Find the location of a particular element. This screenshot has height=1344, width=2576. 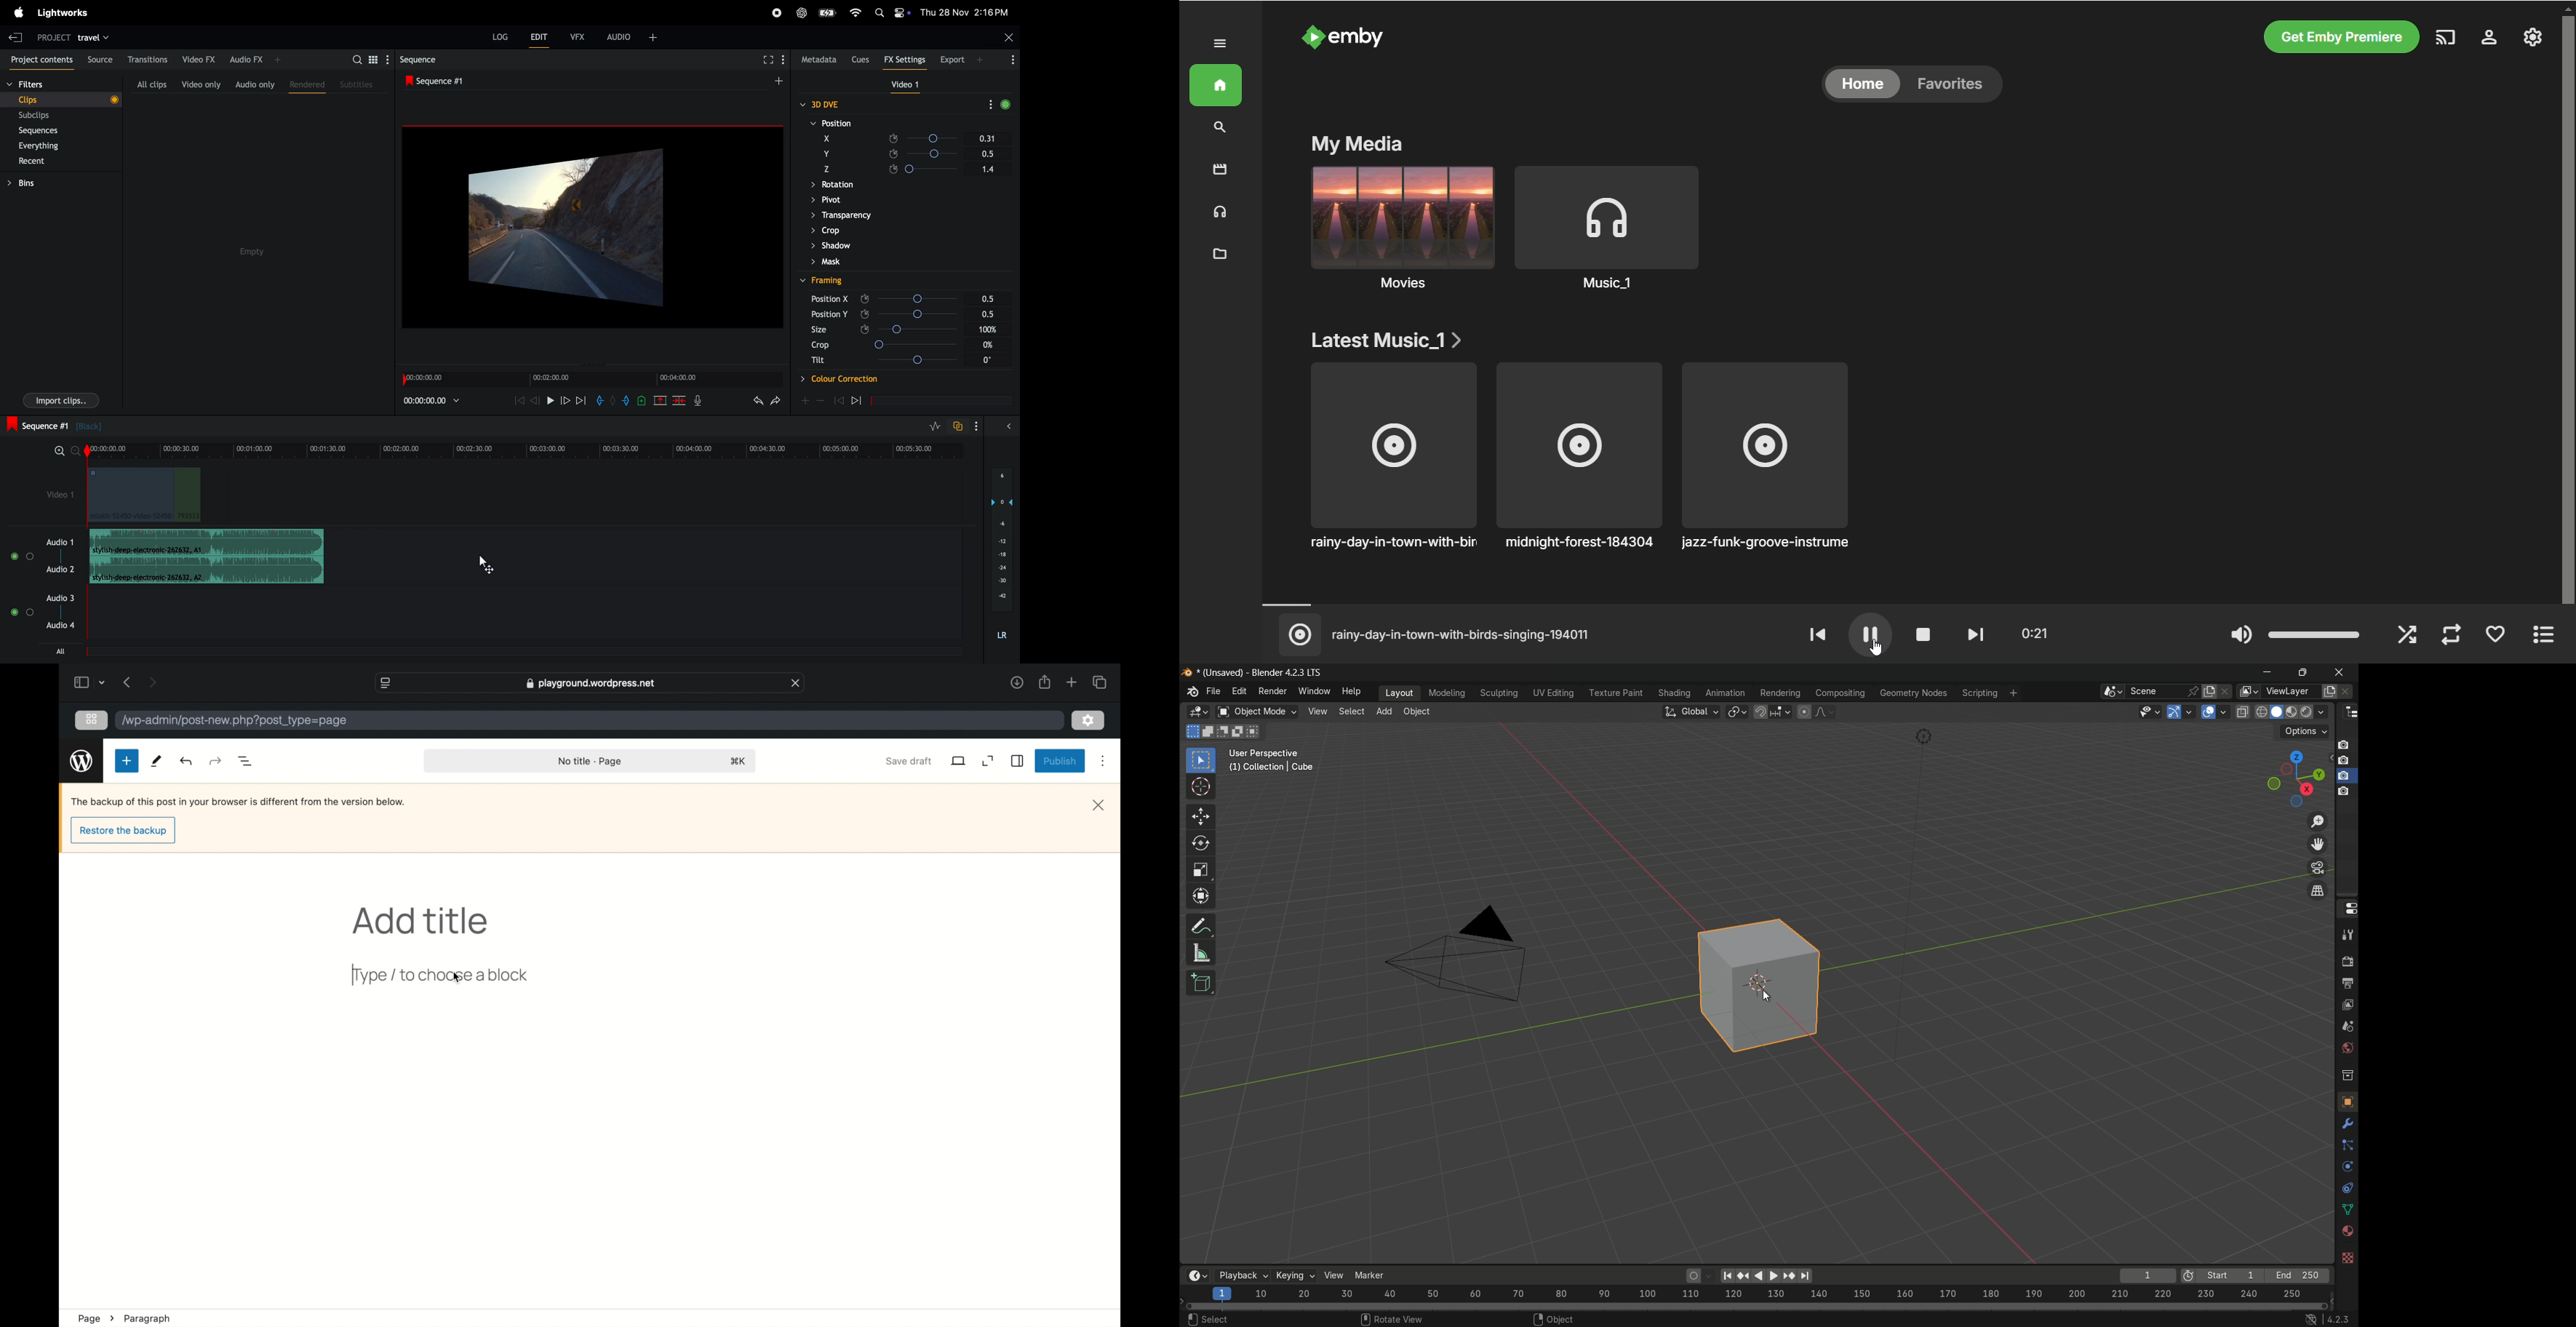

movies is located at coordinates (1221, 170).